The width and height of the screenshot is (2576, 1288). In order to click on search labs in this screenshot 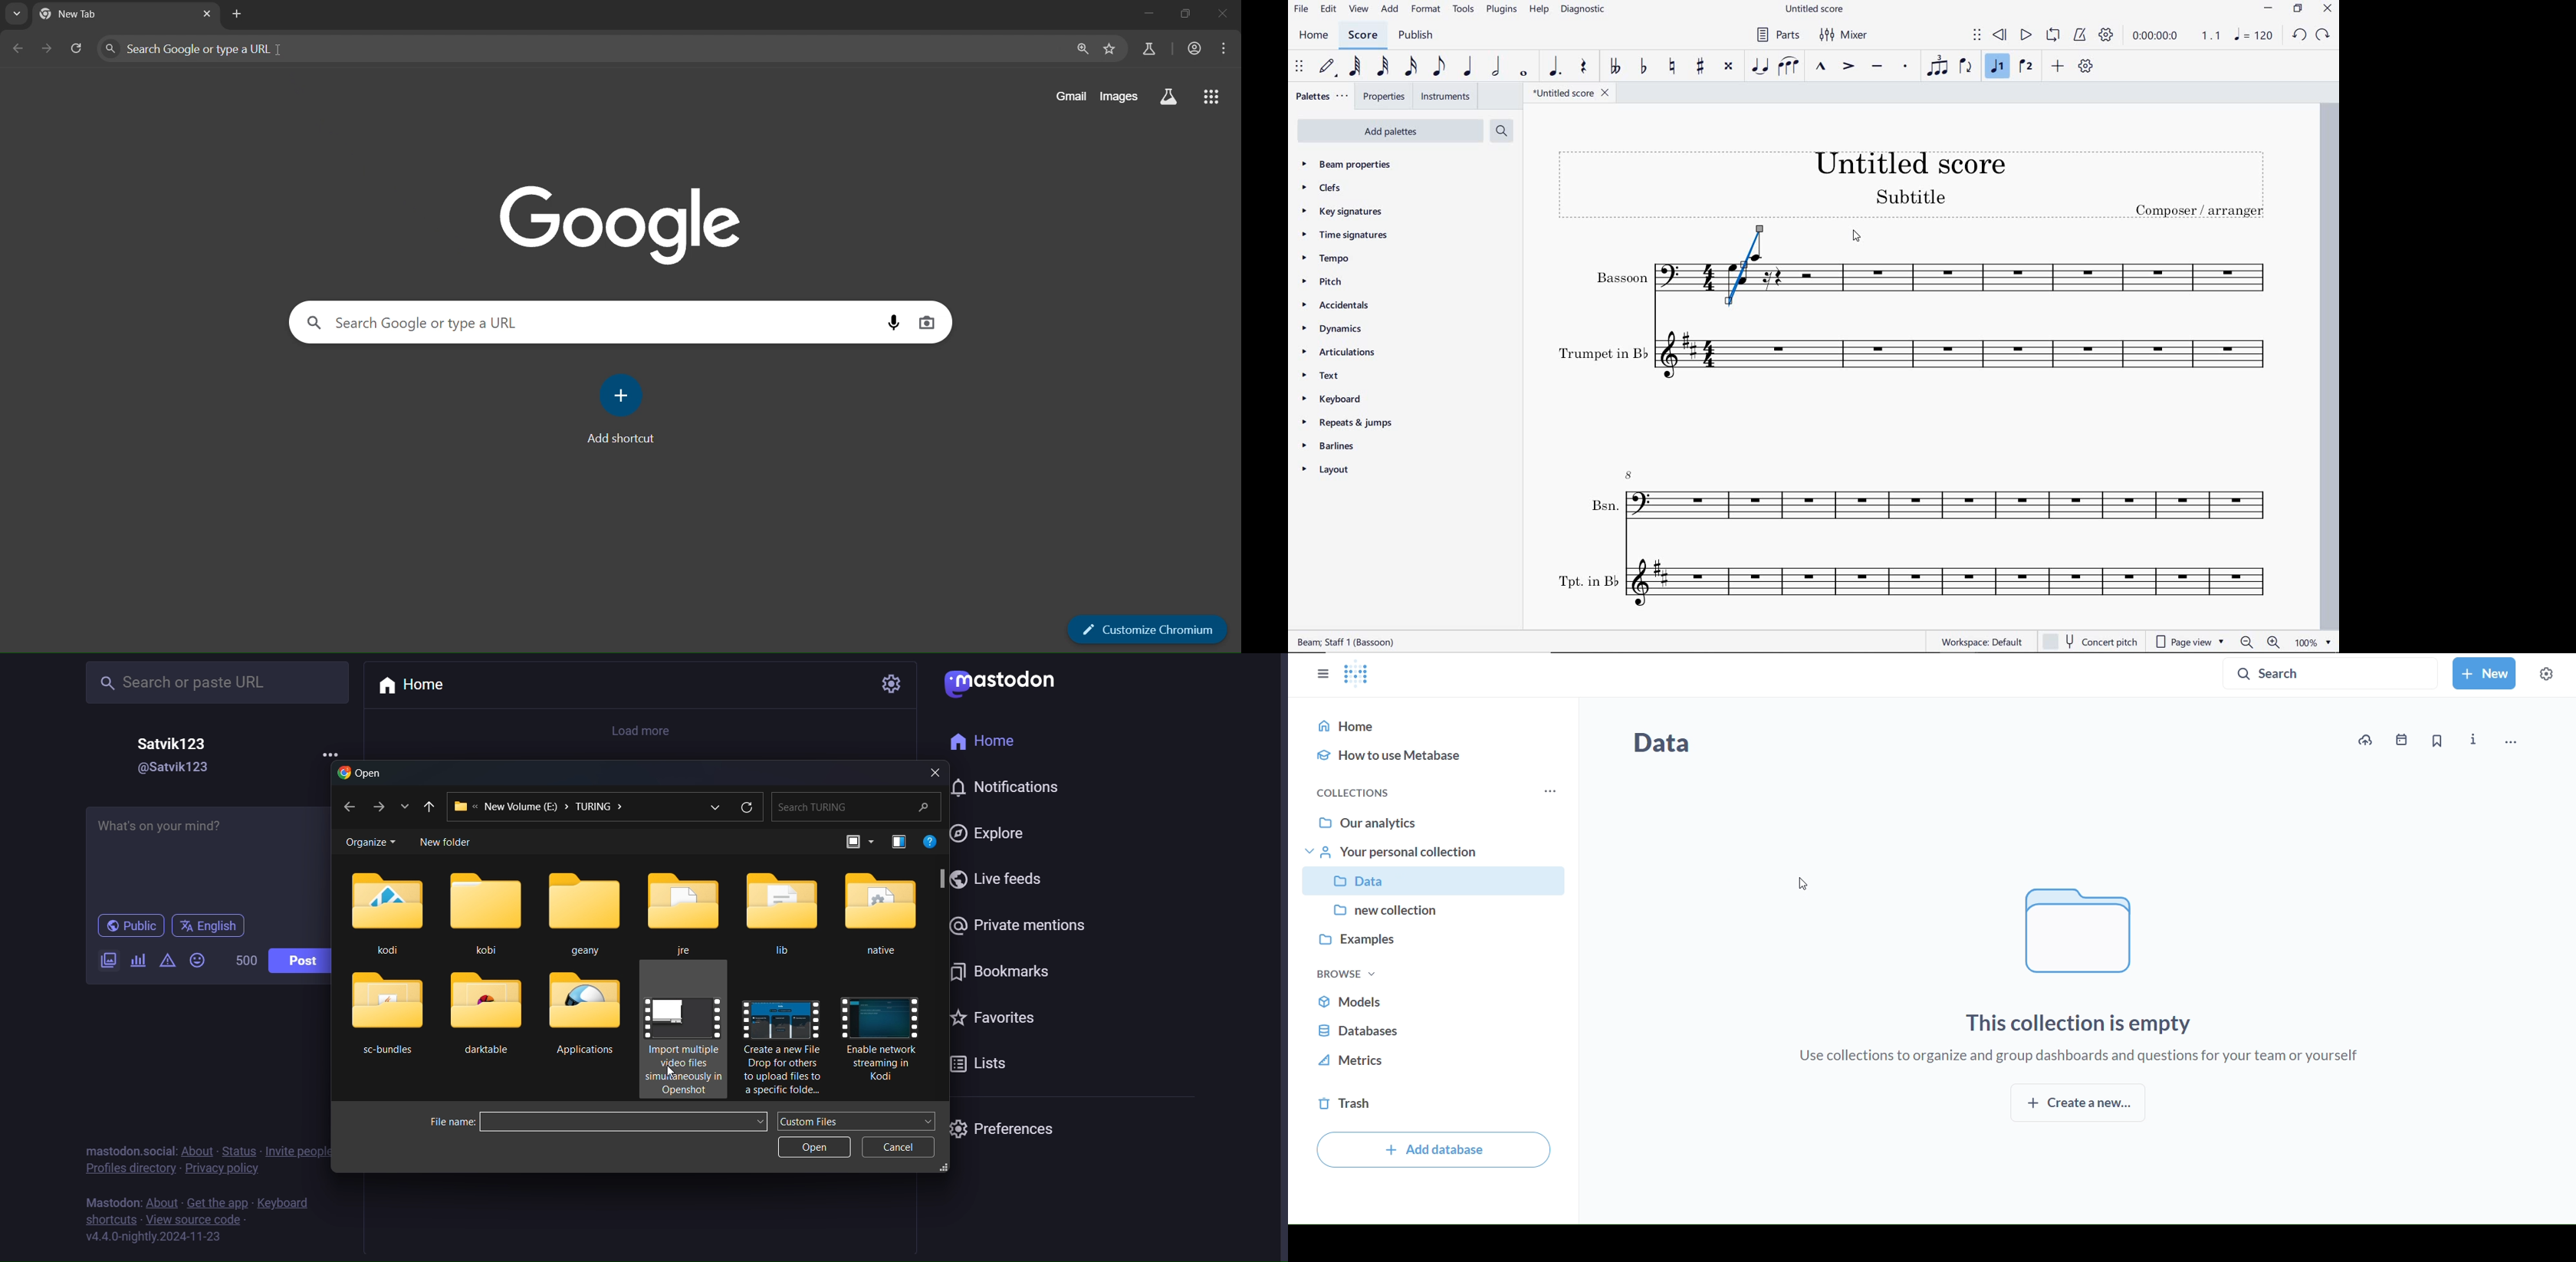, I will do `click(1149, 48)`.